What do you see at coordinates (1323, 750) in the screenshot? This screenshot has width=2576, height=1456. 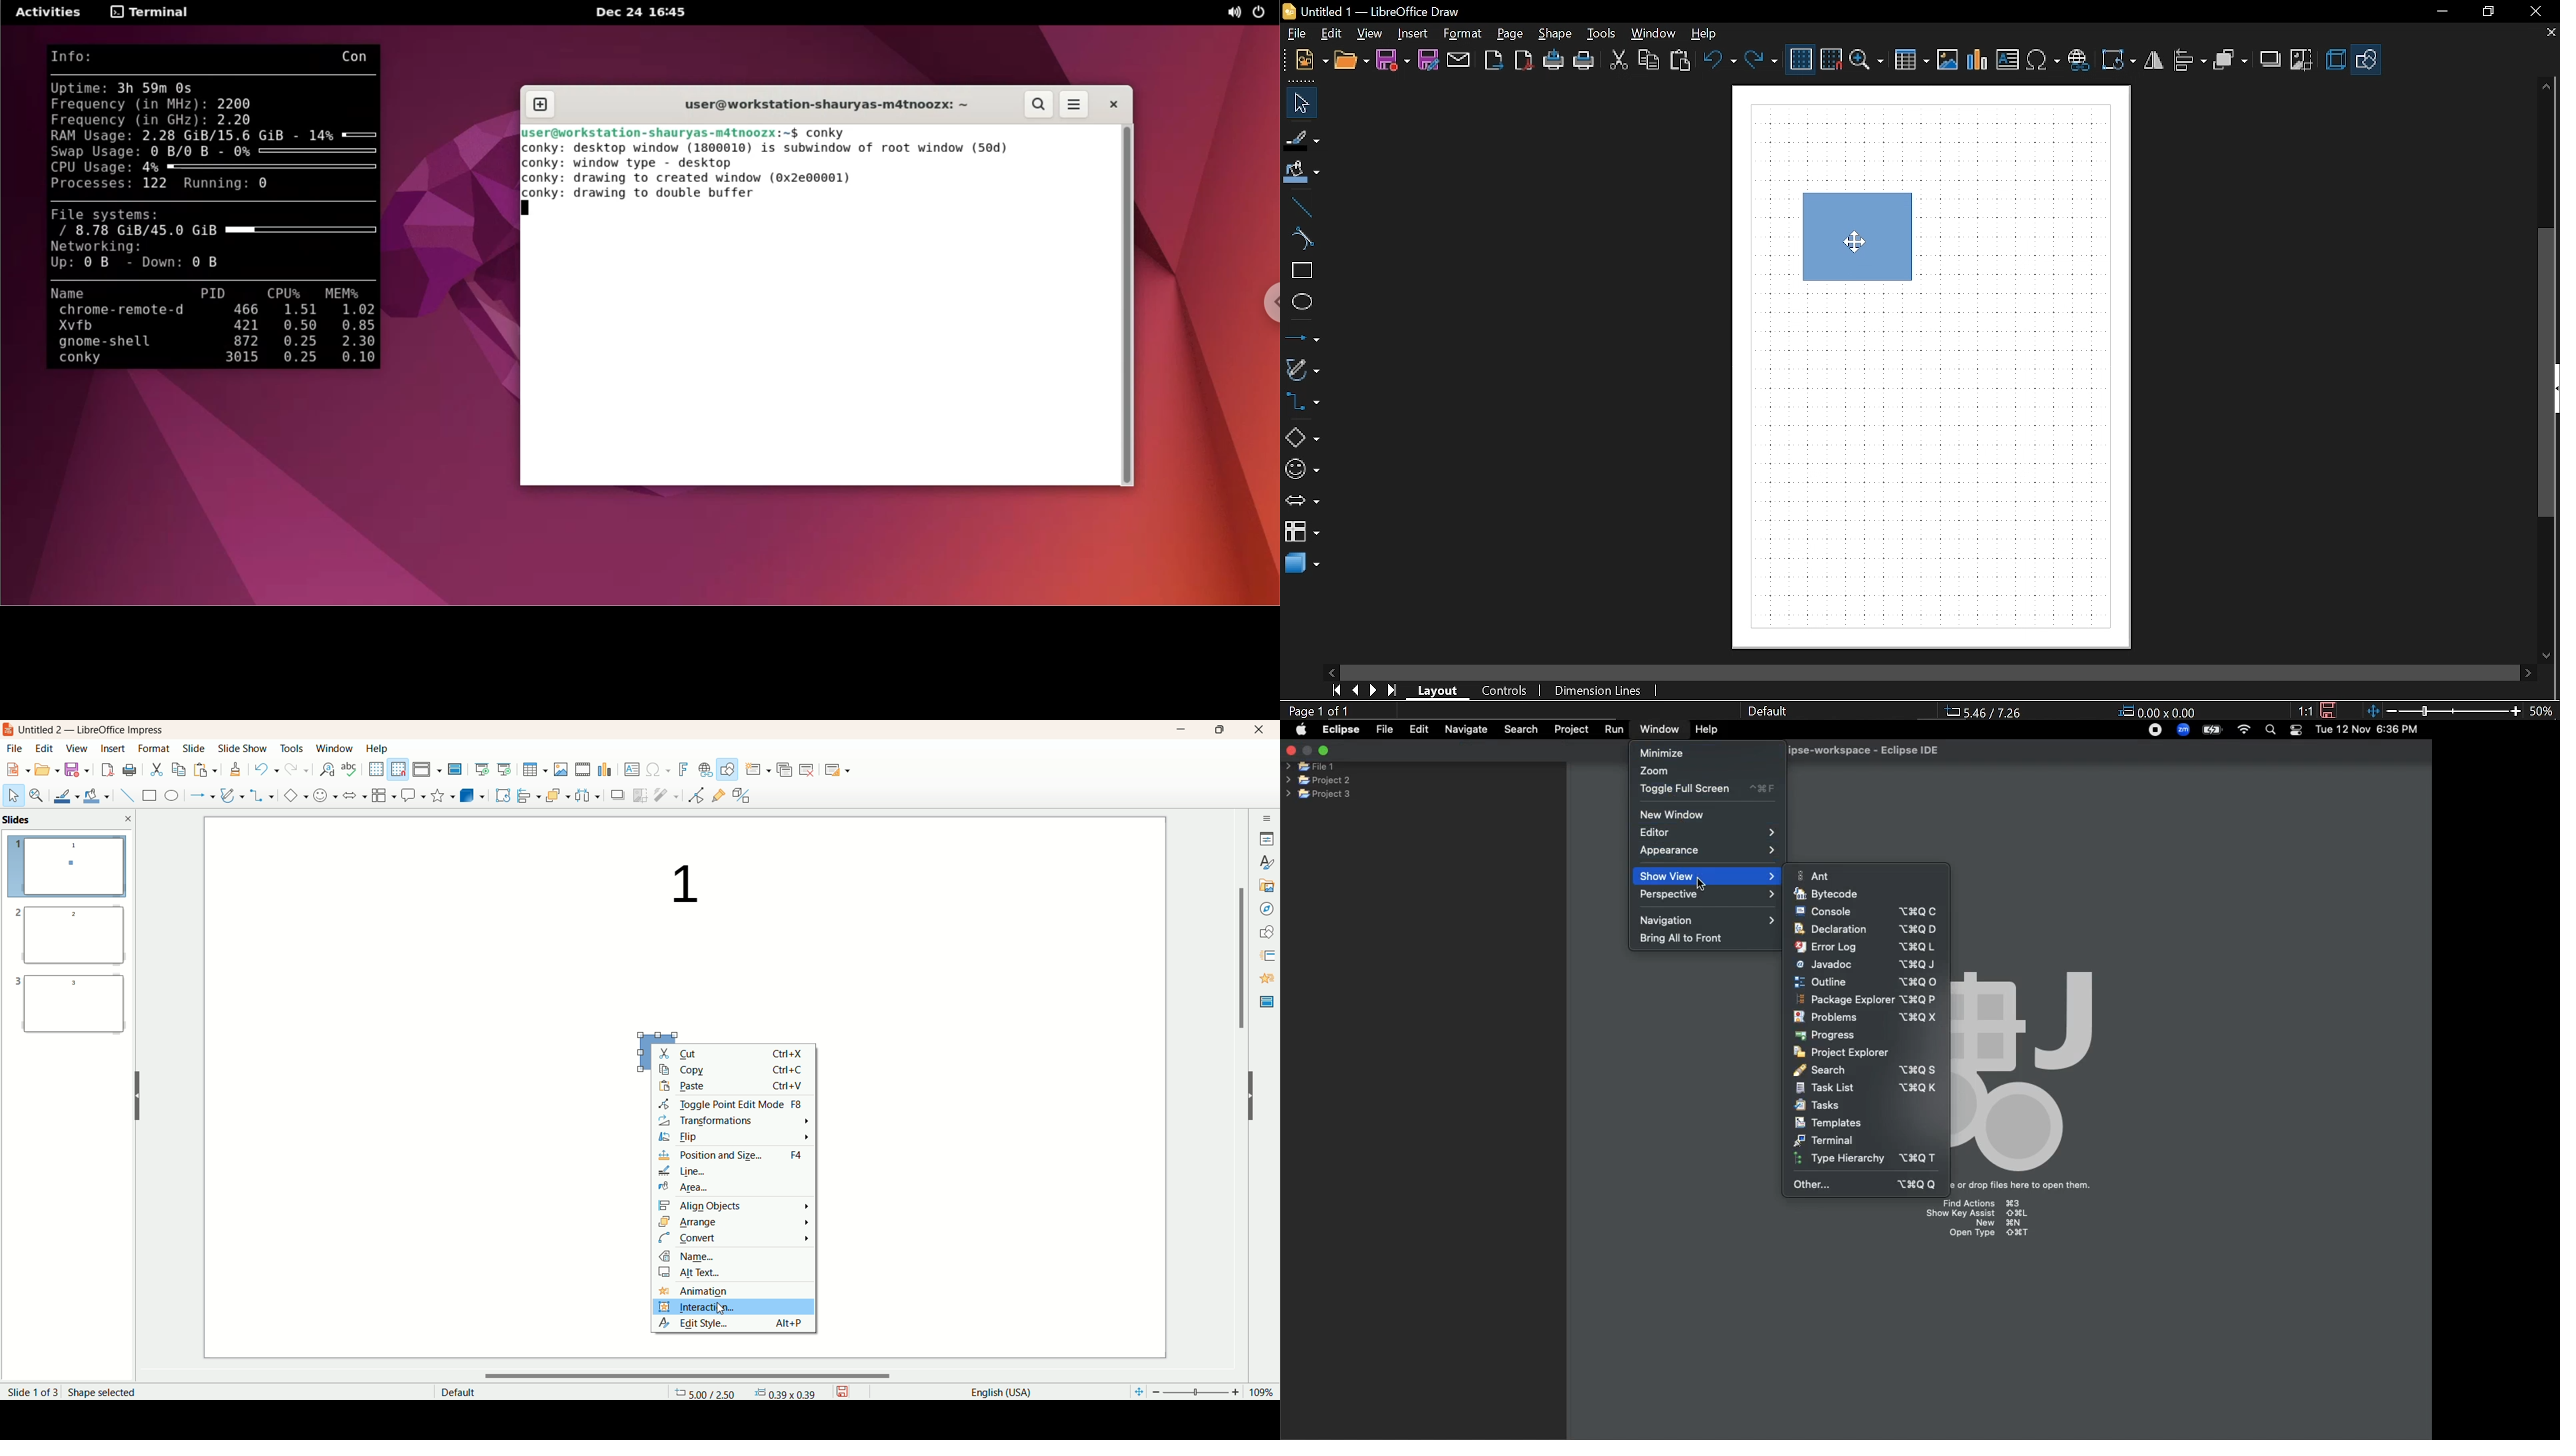 I see `Minimize` at bounding box center [1323, 750].